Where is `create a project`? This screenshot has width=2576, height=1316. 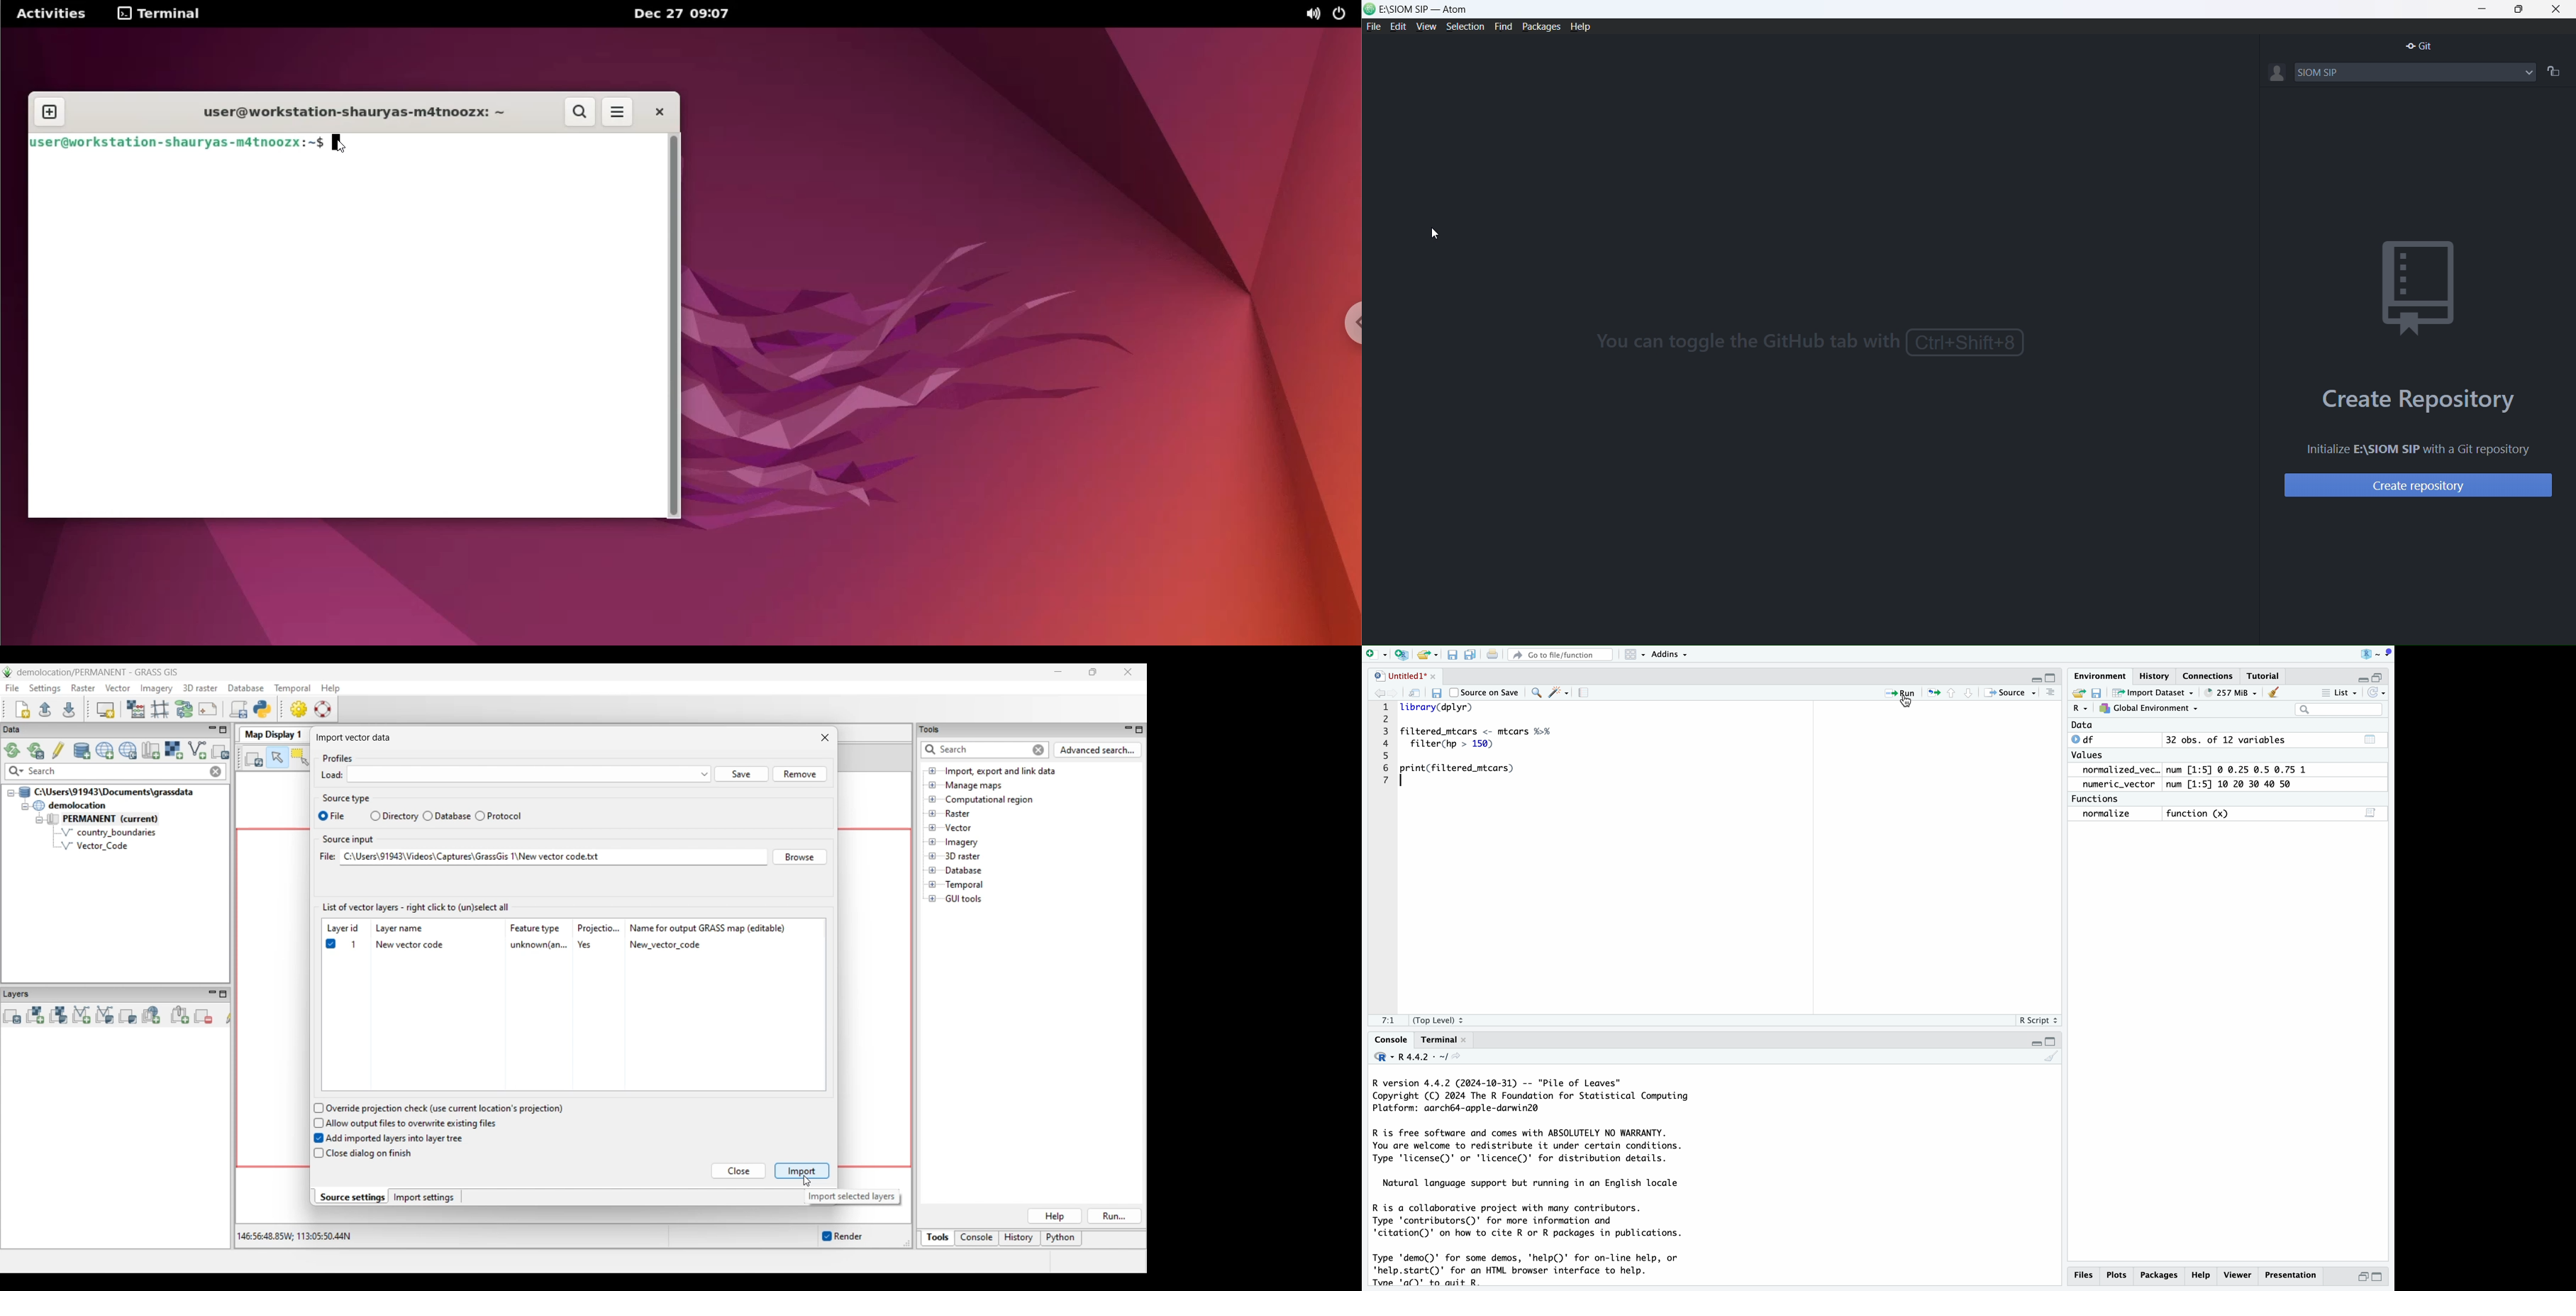
create a project is located at coordinates (1401, 655).